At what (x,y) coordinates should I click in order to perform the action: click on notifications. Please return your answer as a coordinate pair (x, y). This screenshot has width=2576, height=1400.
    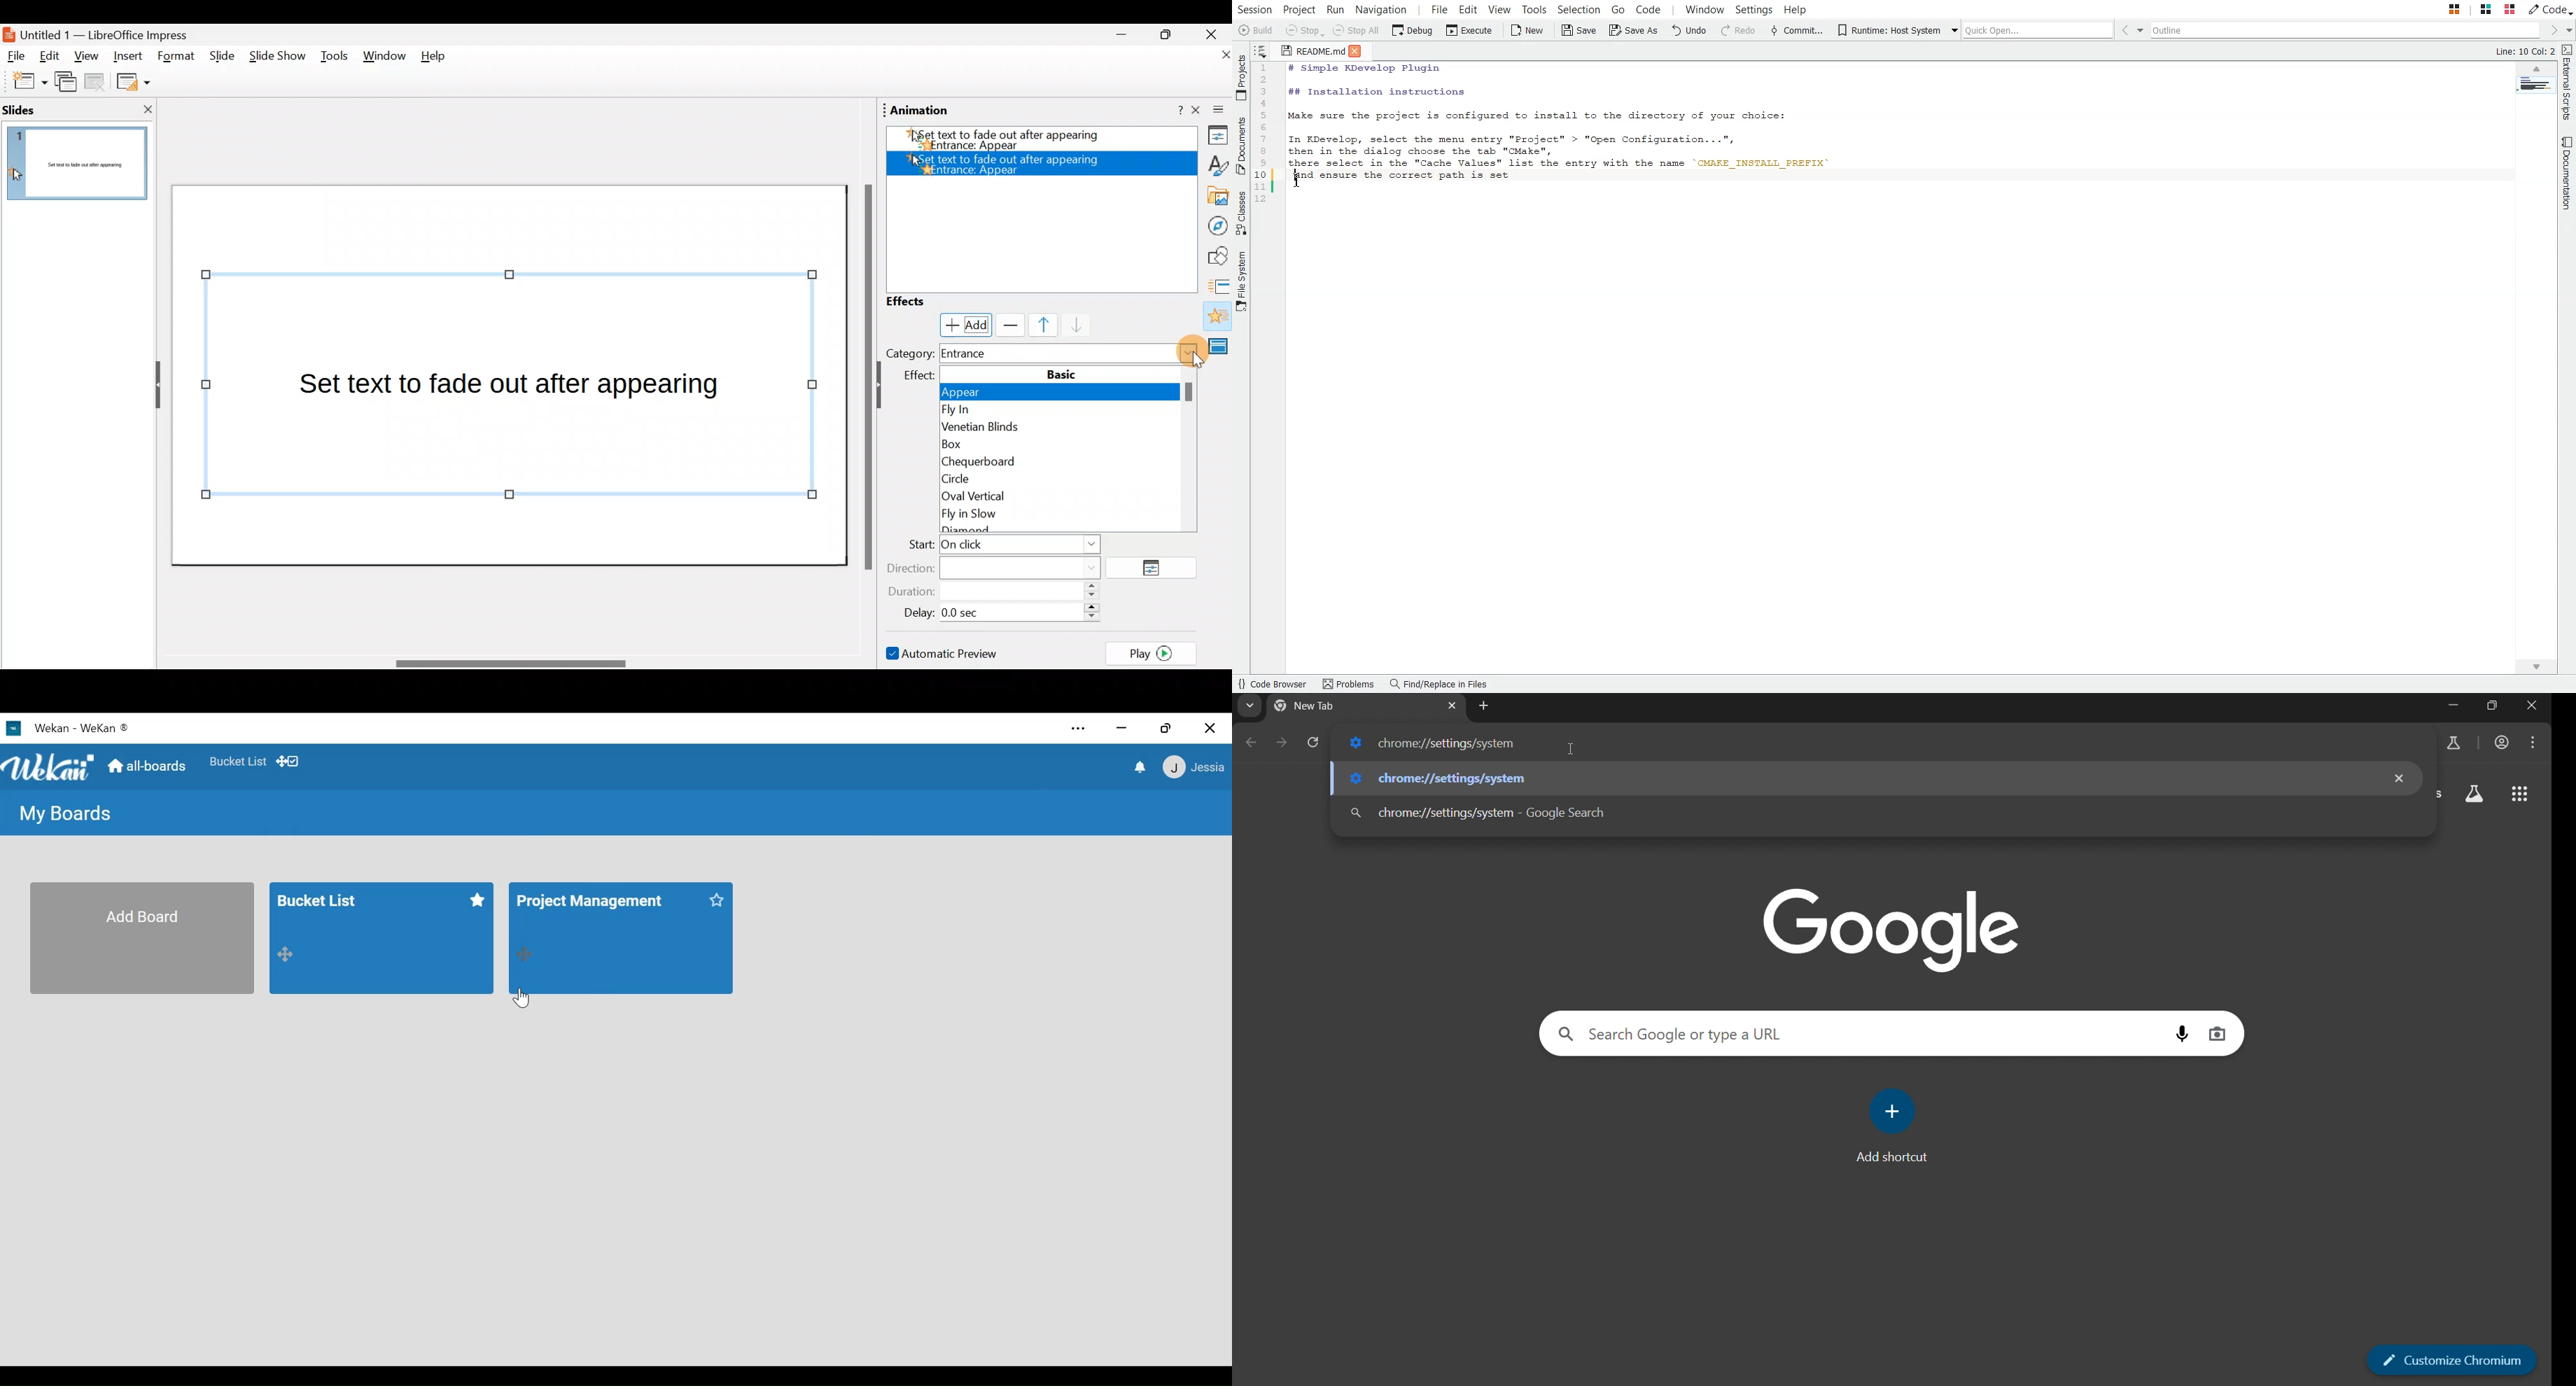
    Looking at the image, I should click on (1138, 769).